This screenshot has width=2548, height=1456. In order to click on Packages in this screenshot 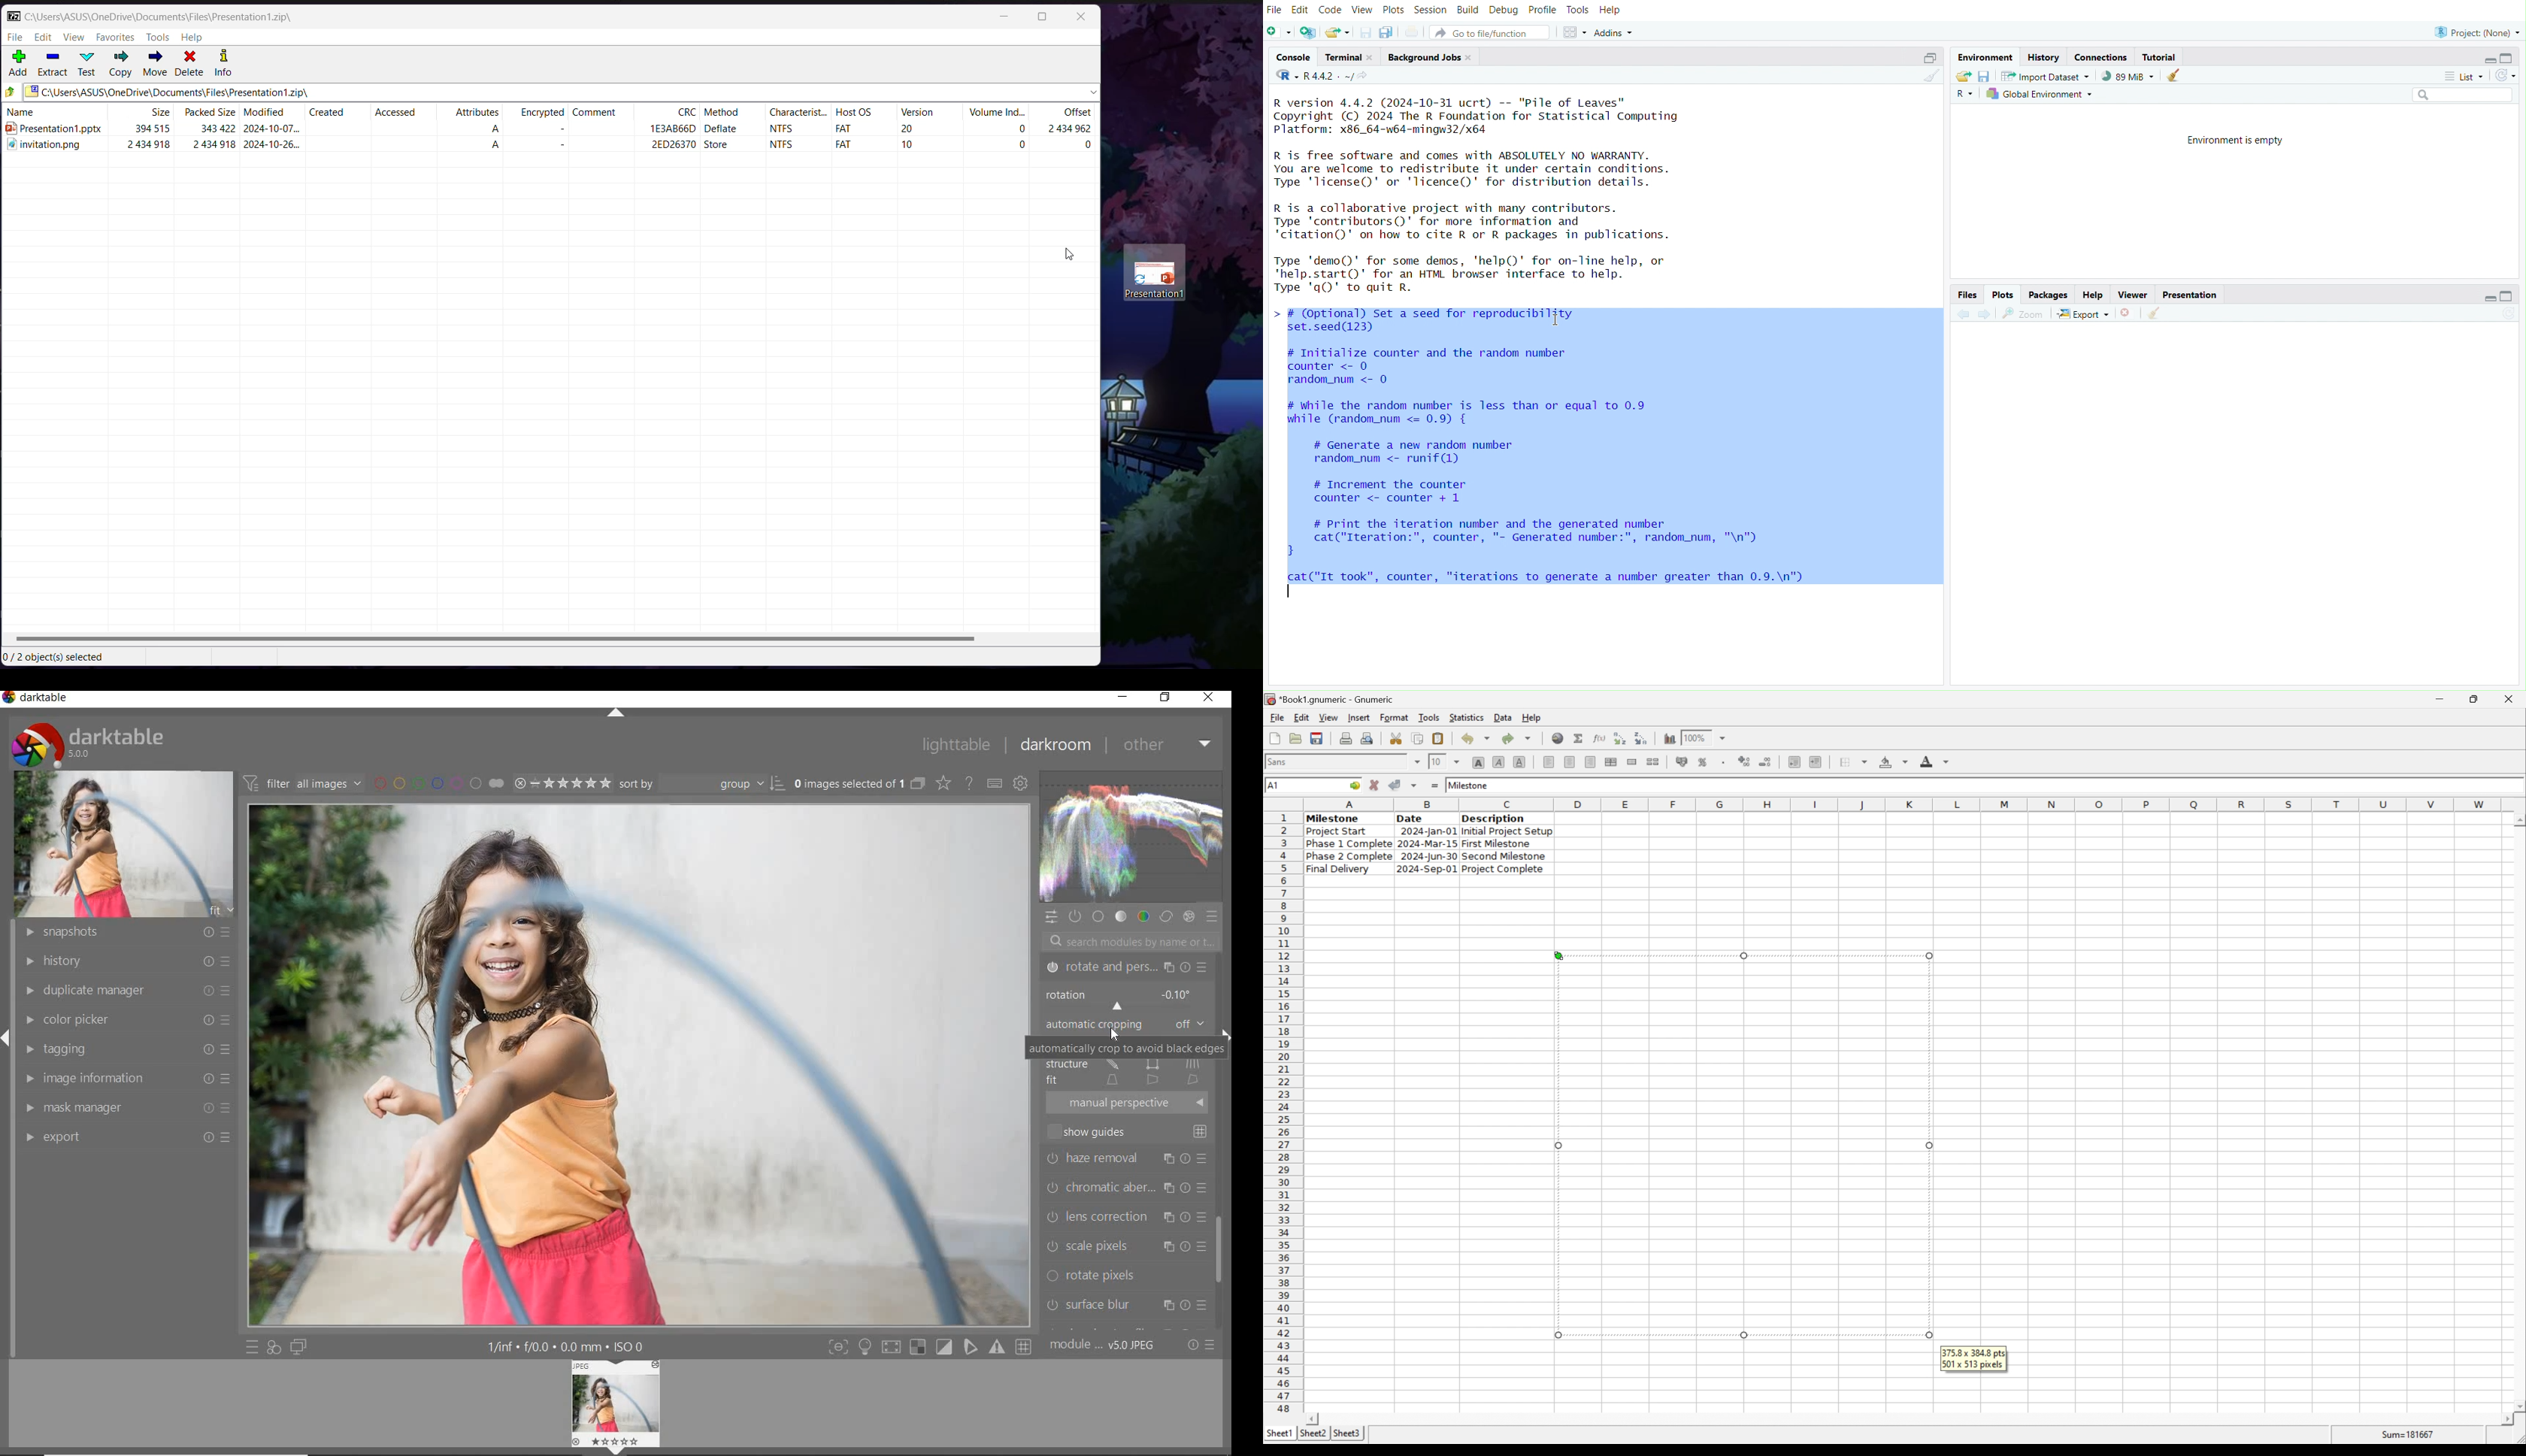, I will do `click(2048, 294)`.